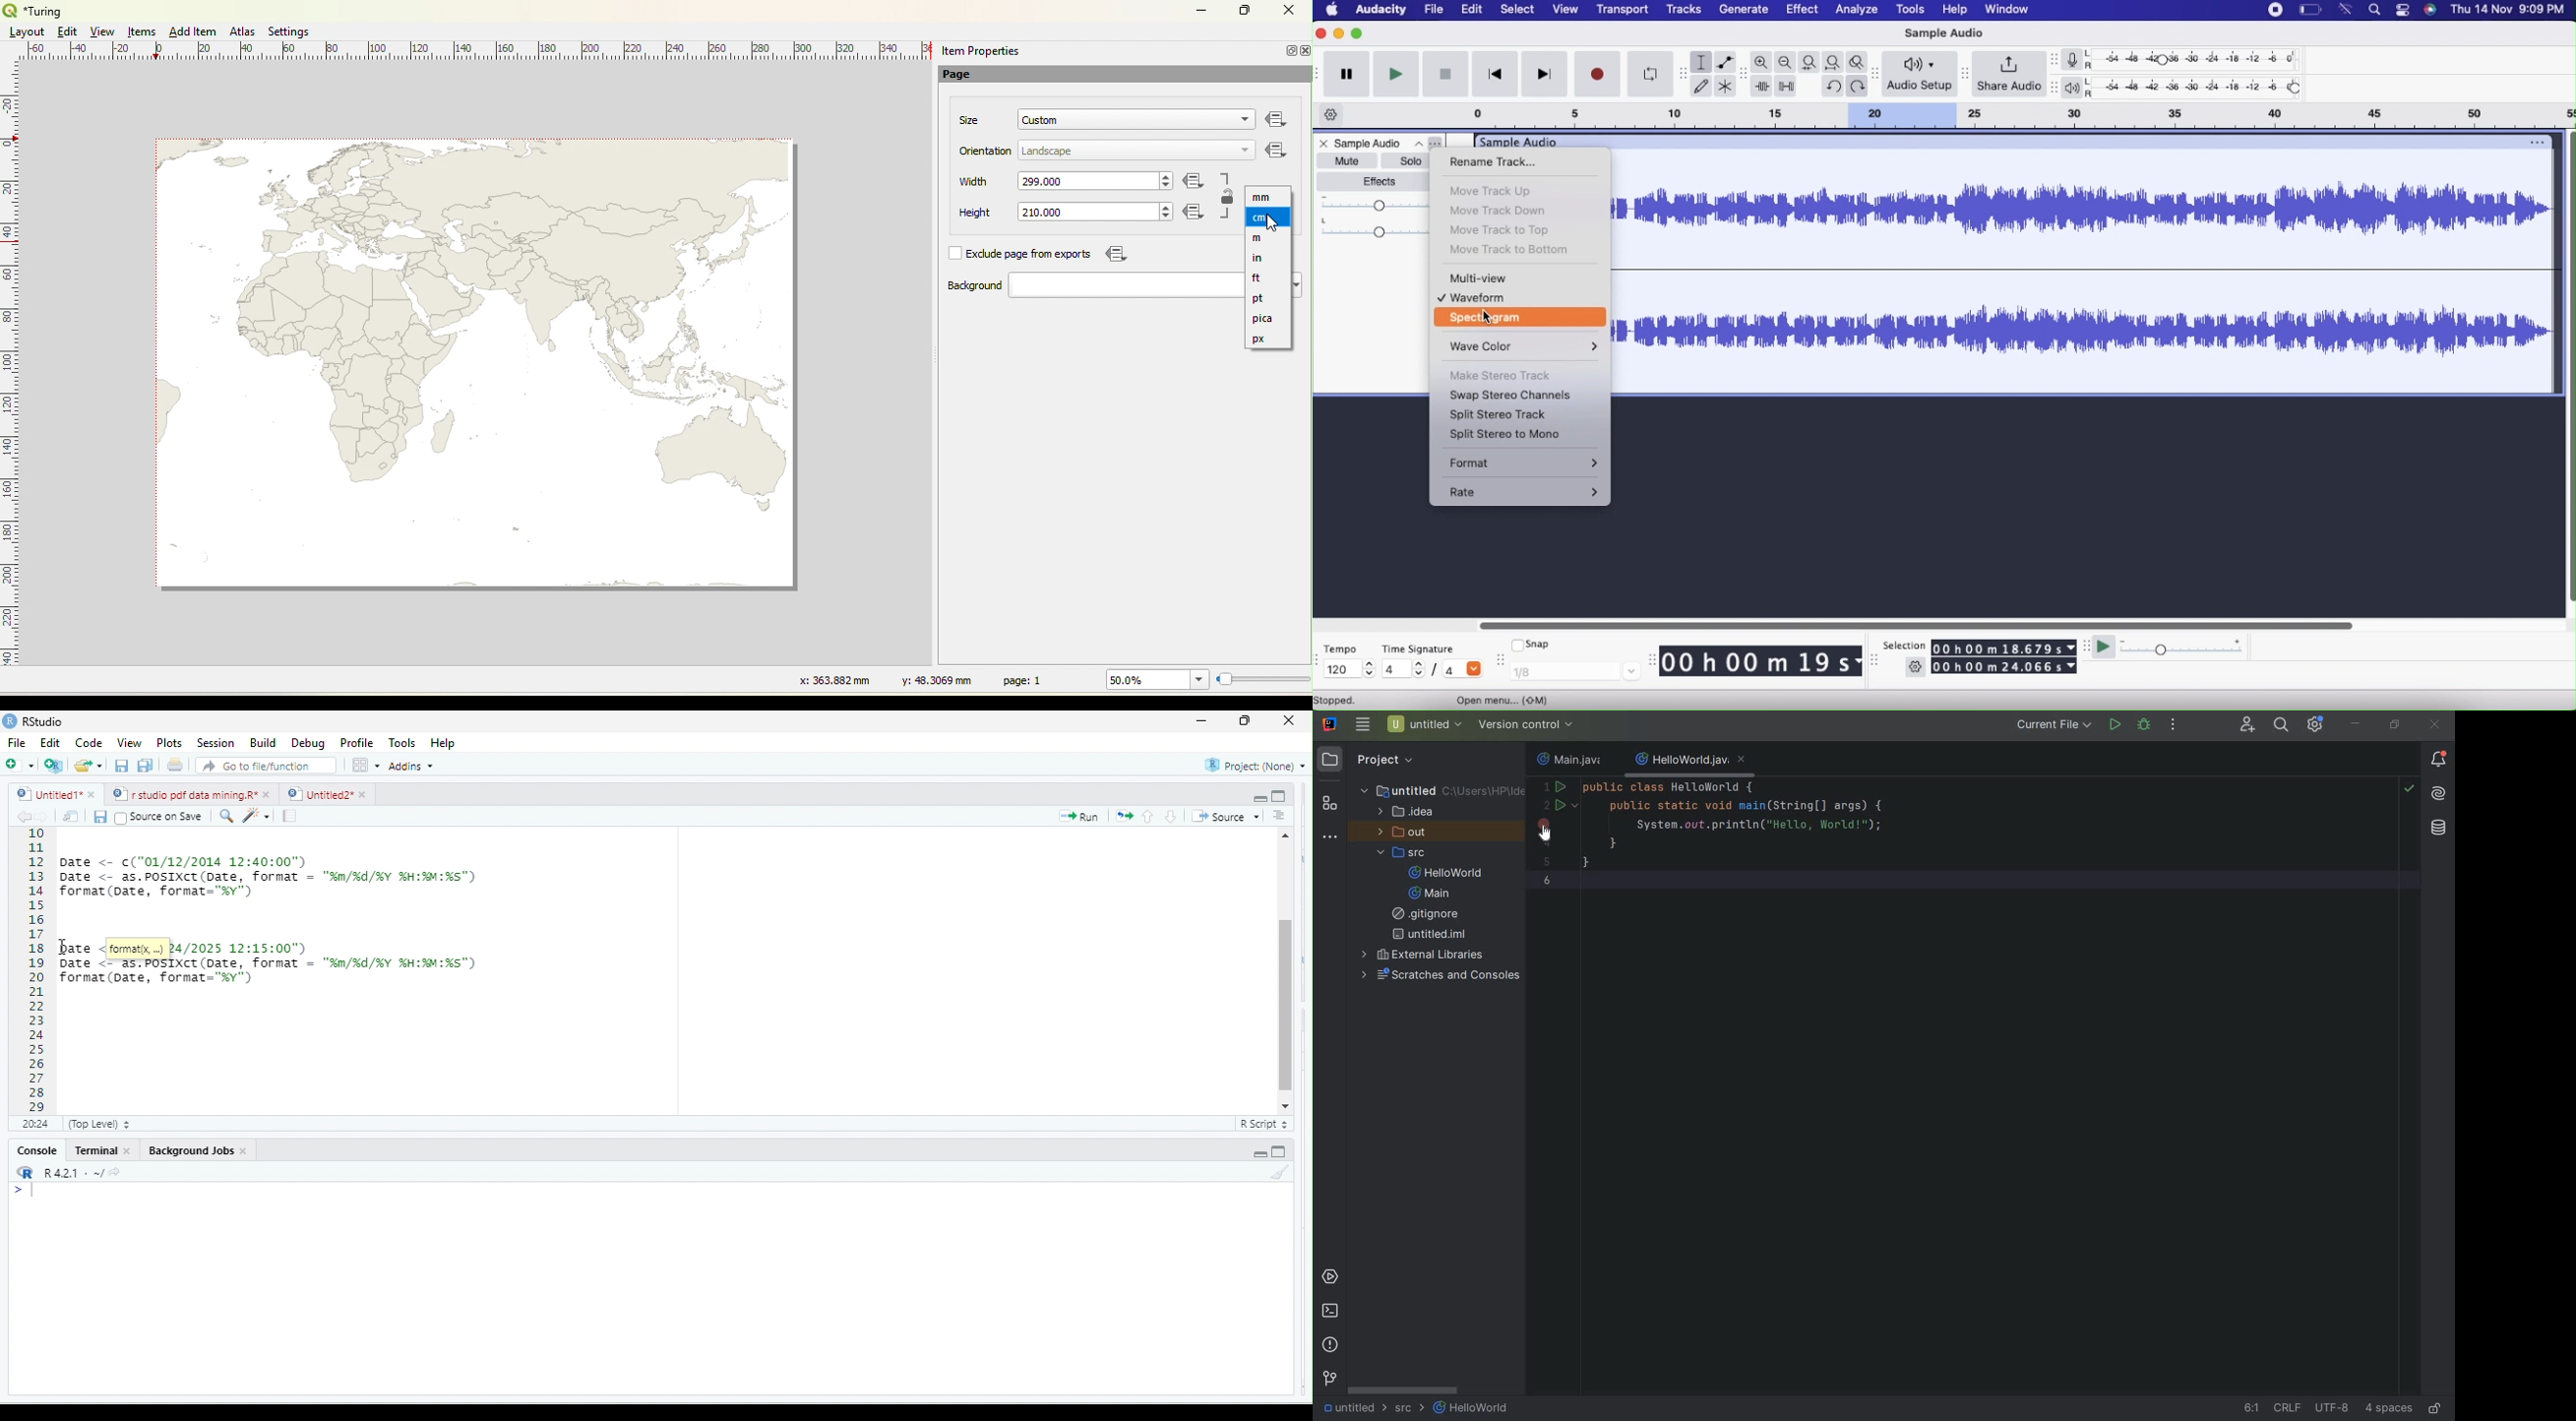 The height and width of the screenshot is (1428, 2576). I want to click on Waveform, so click(1509, 298).